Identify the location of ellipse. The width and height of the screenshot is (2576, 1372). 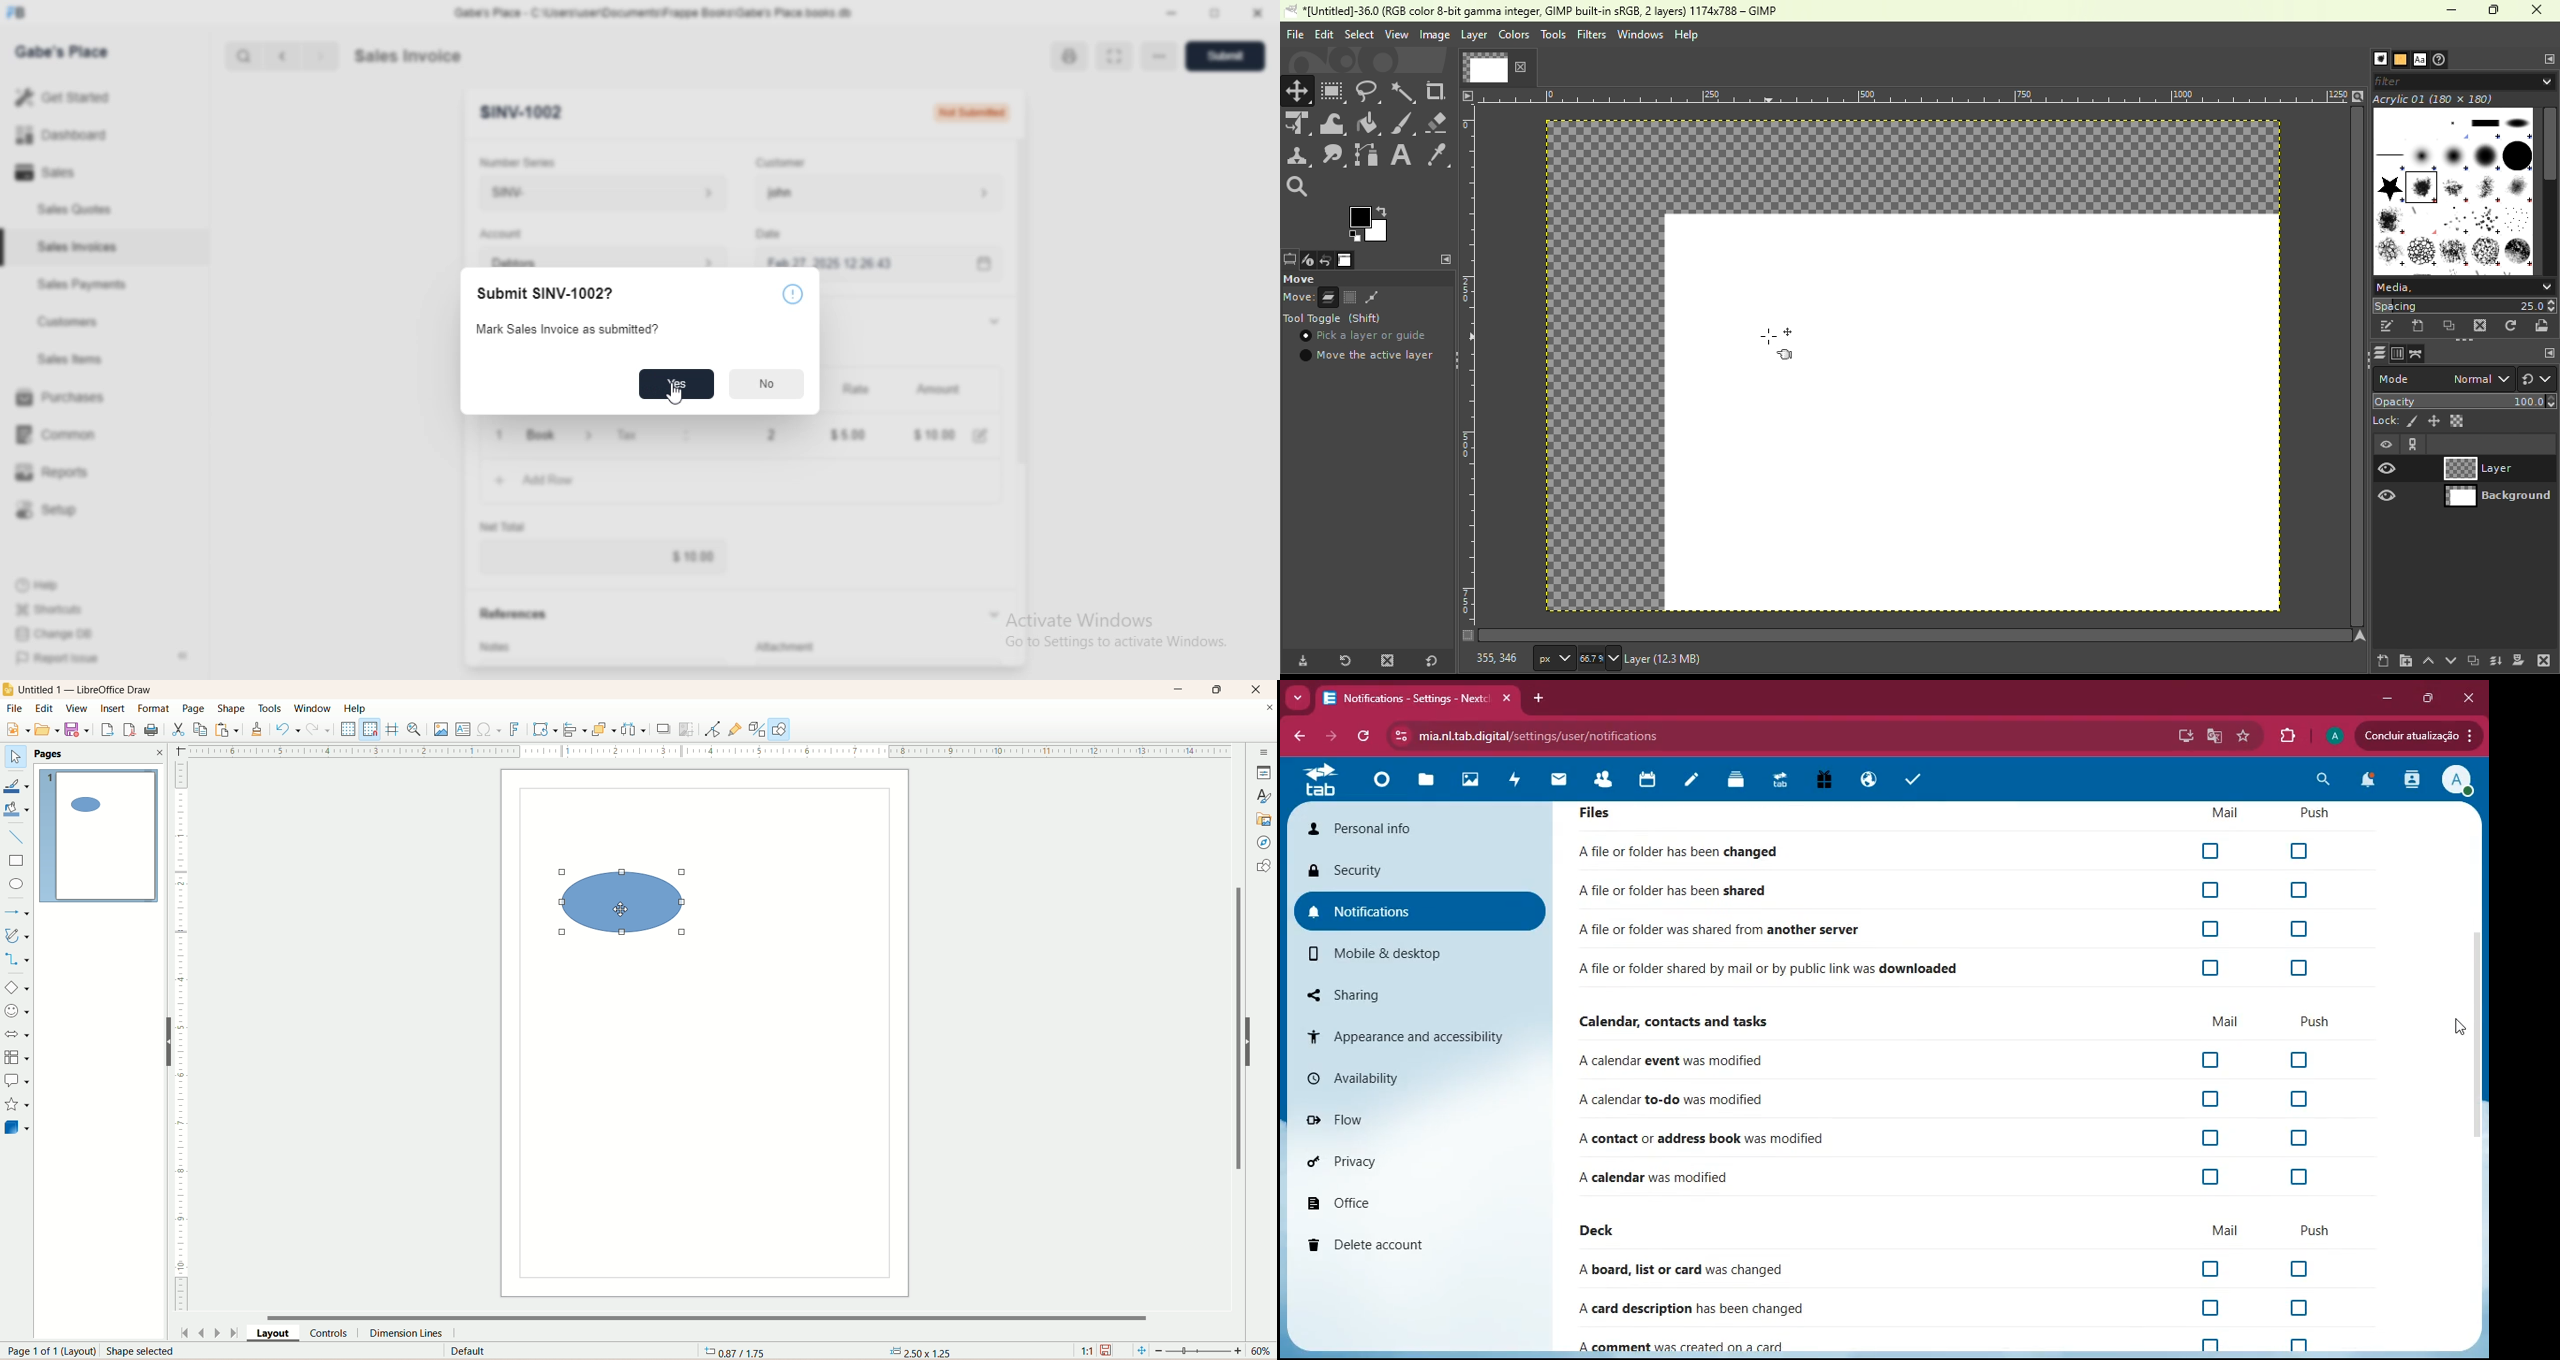
(16, 883).